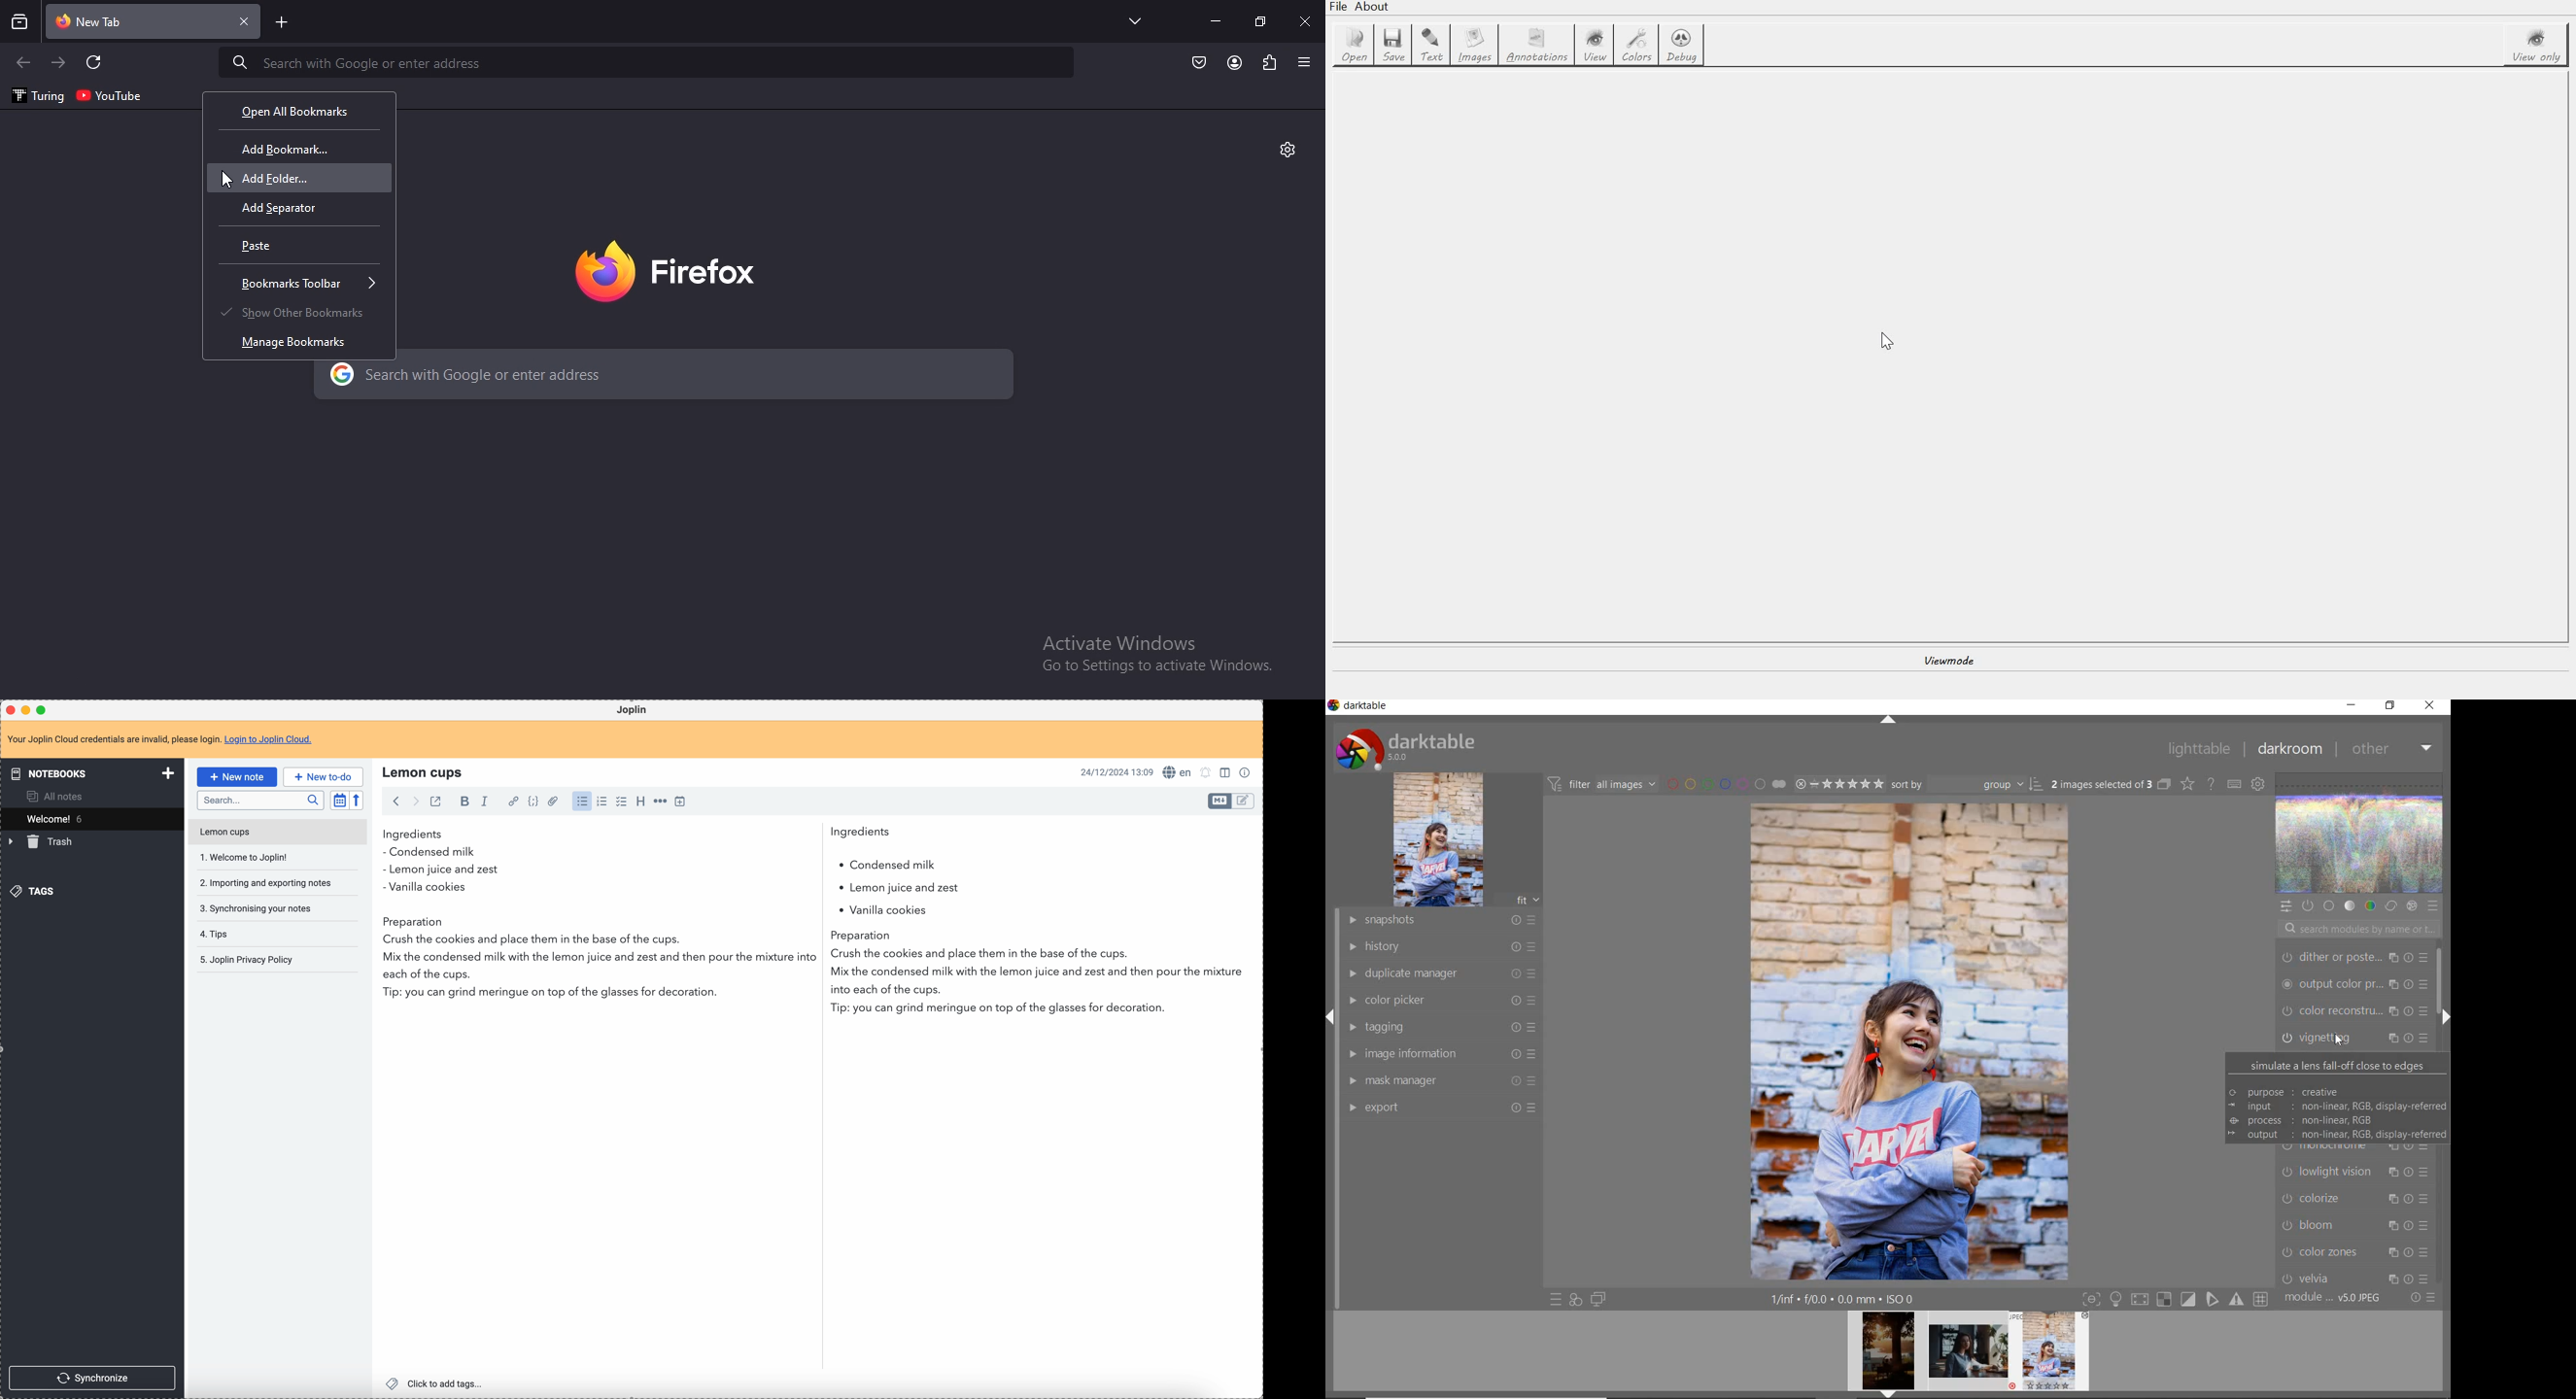  I want to click on search bar, so click(260, 800).